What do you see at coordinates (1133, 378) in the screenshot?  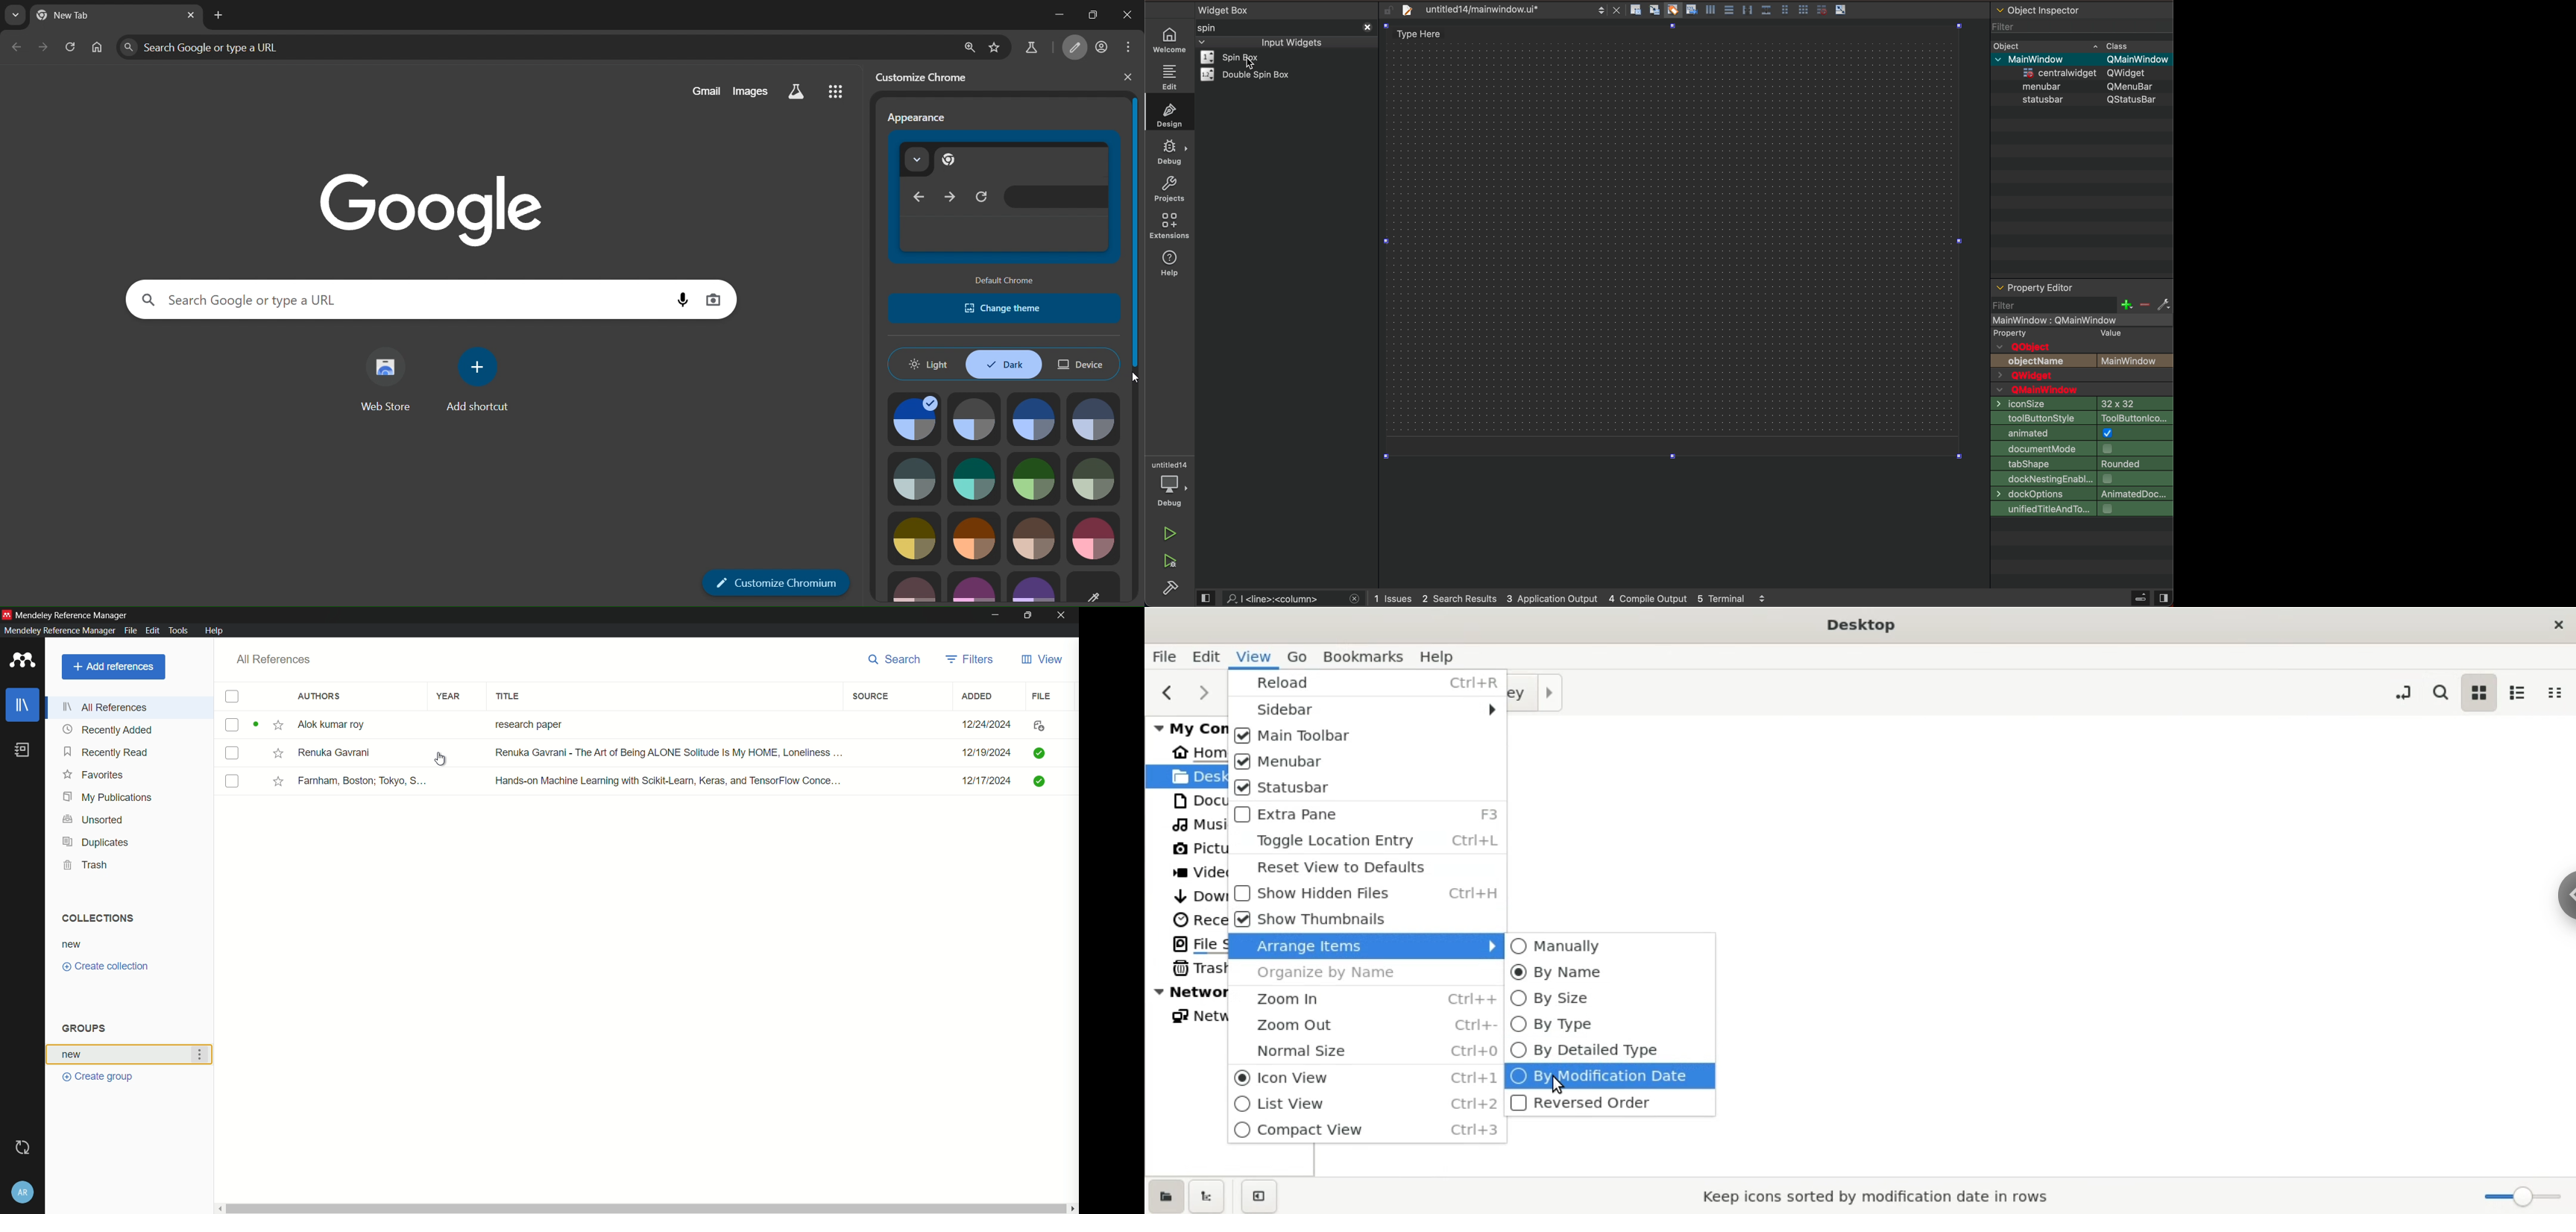 I see `cursor` at bounding box center [1133, 378].